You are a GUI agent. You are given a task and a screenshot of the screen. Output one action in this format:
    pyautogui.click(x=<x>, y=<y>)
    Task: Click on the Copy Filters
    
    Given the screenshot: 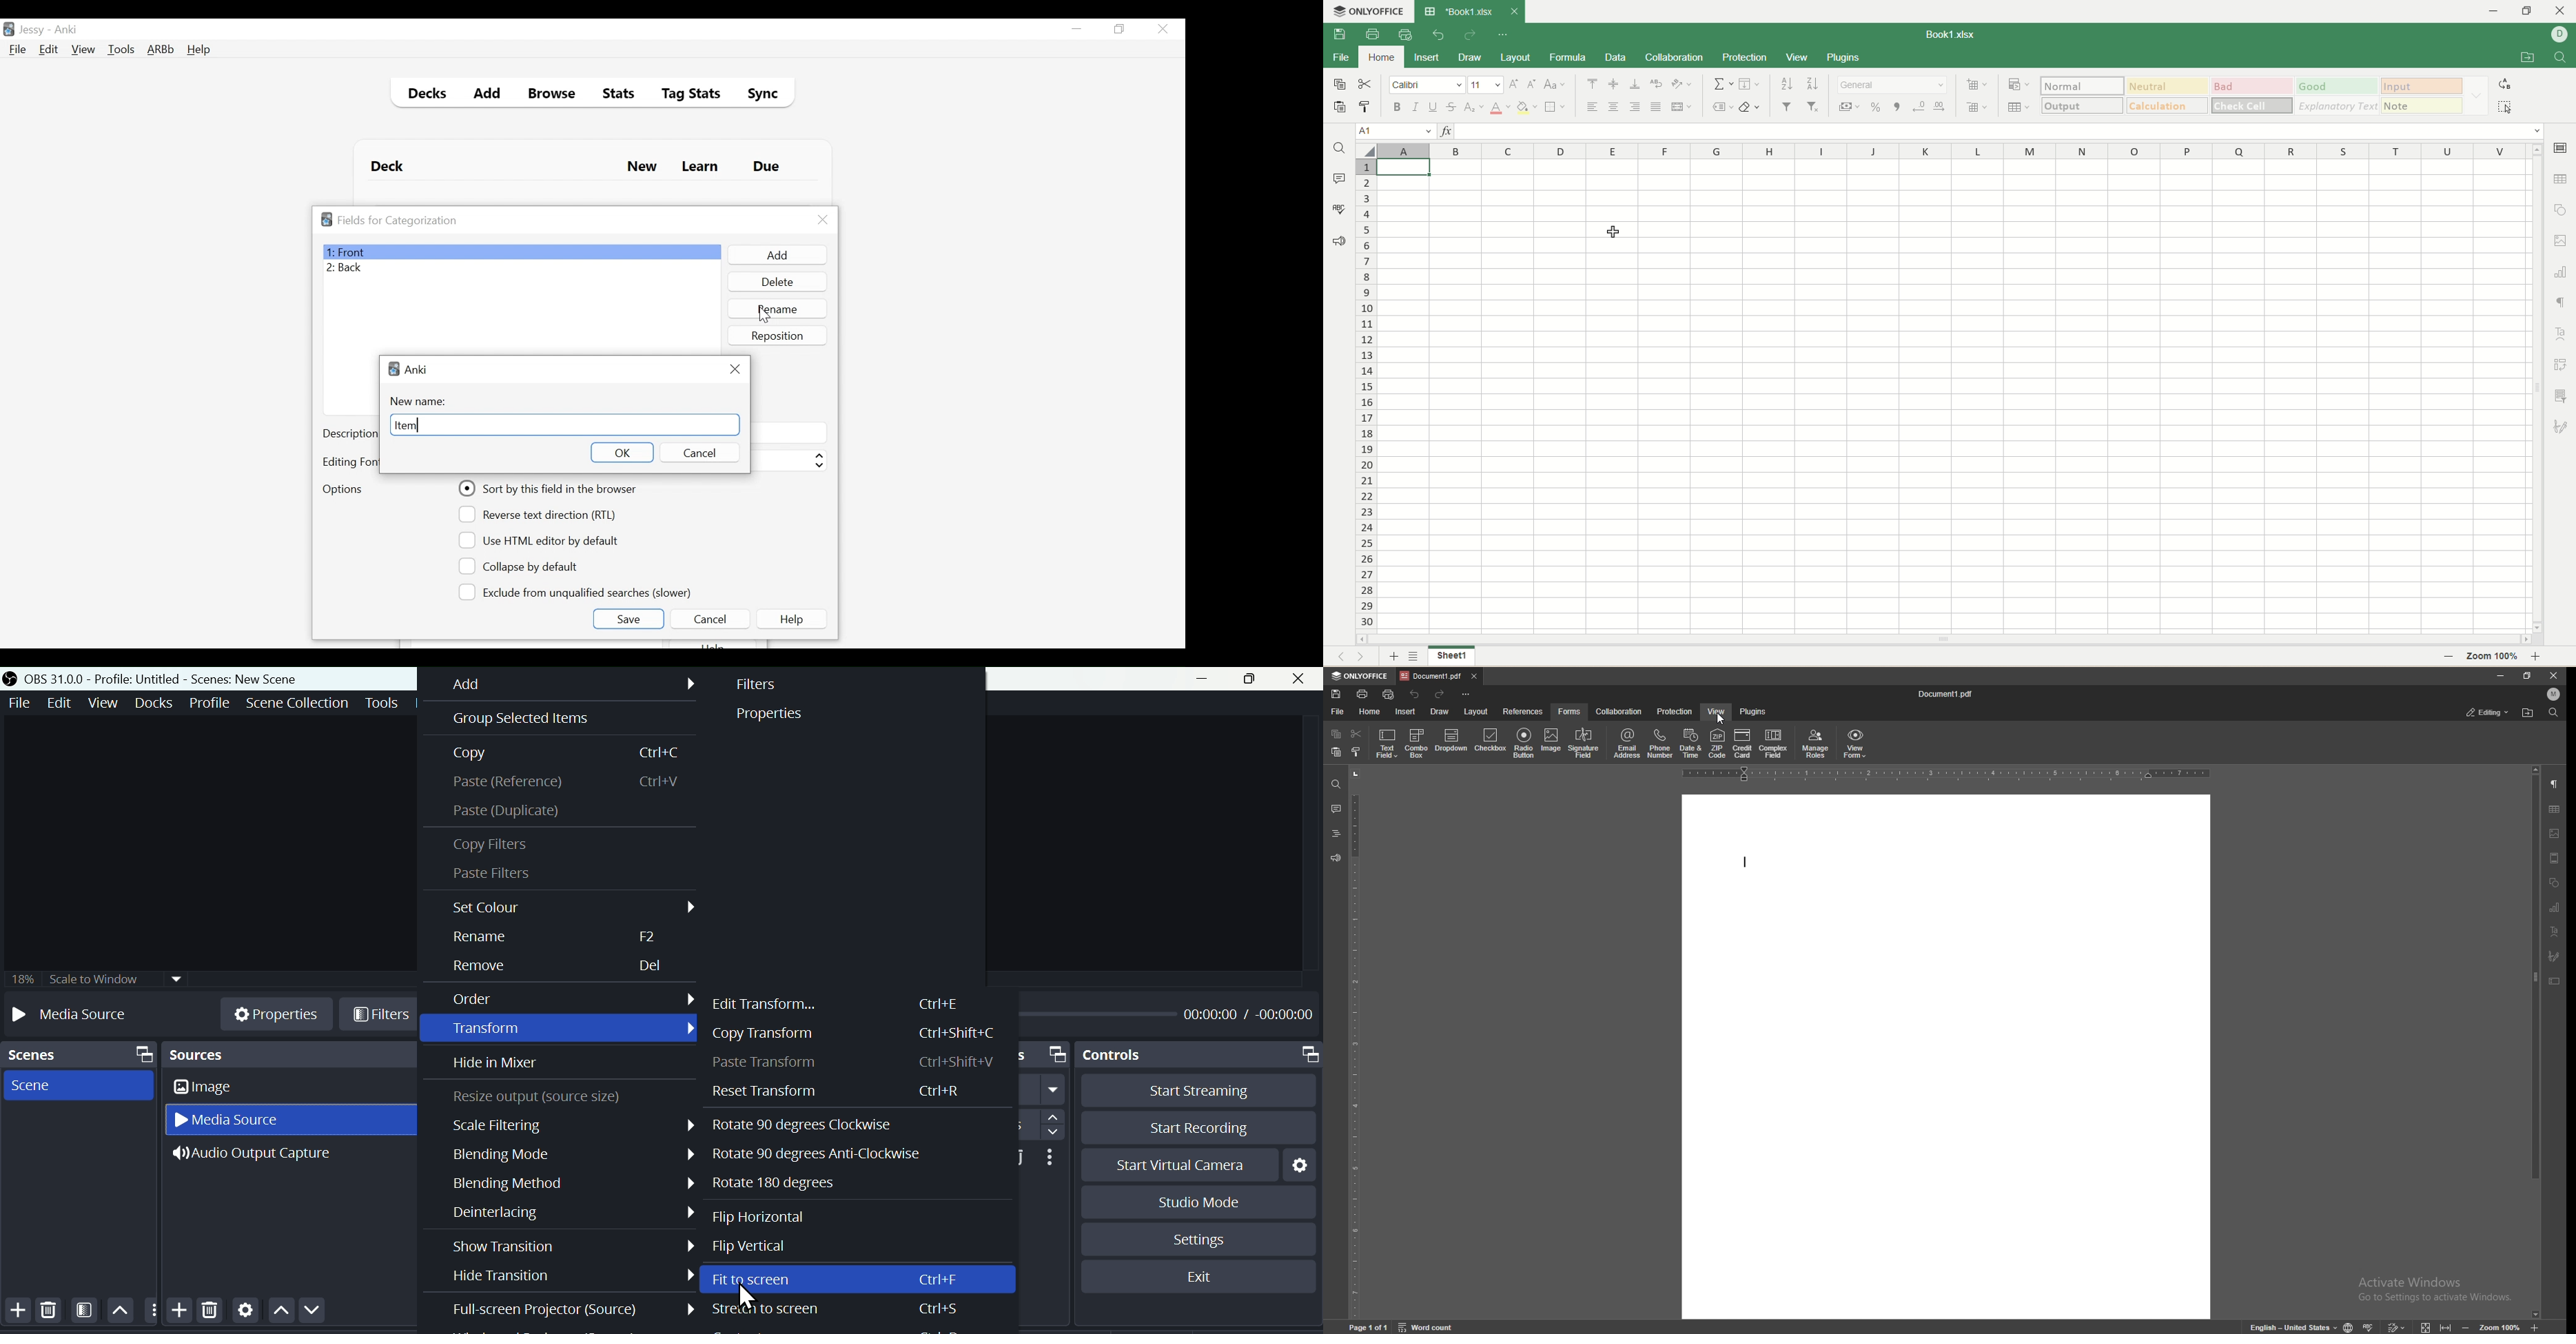 What is the action you would take?
    pyautogui.click(x=500, y=845)
    